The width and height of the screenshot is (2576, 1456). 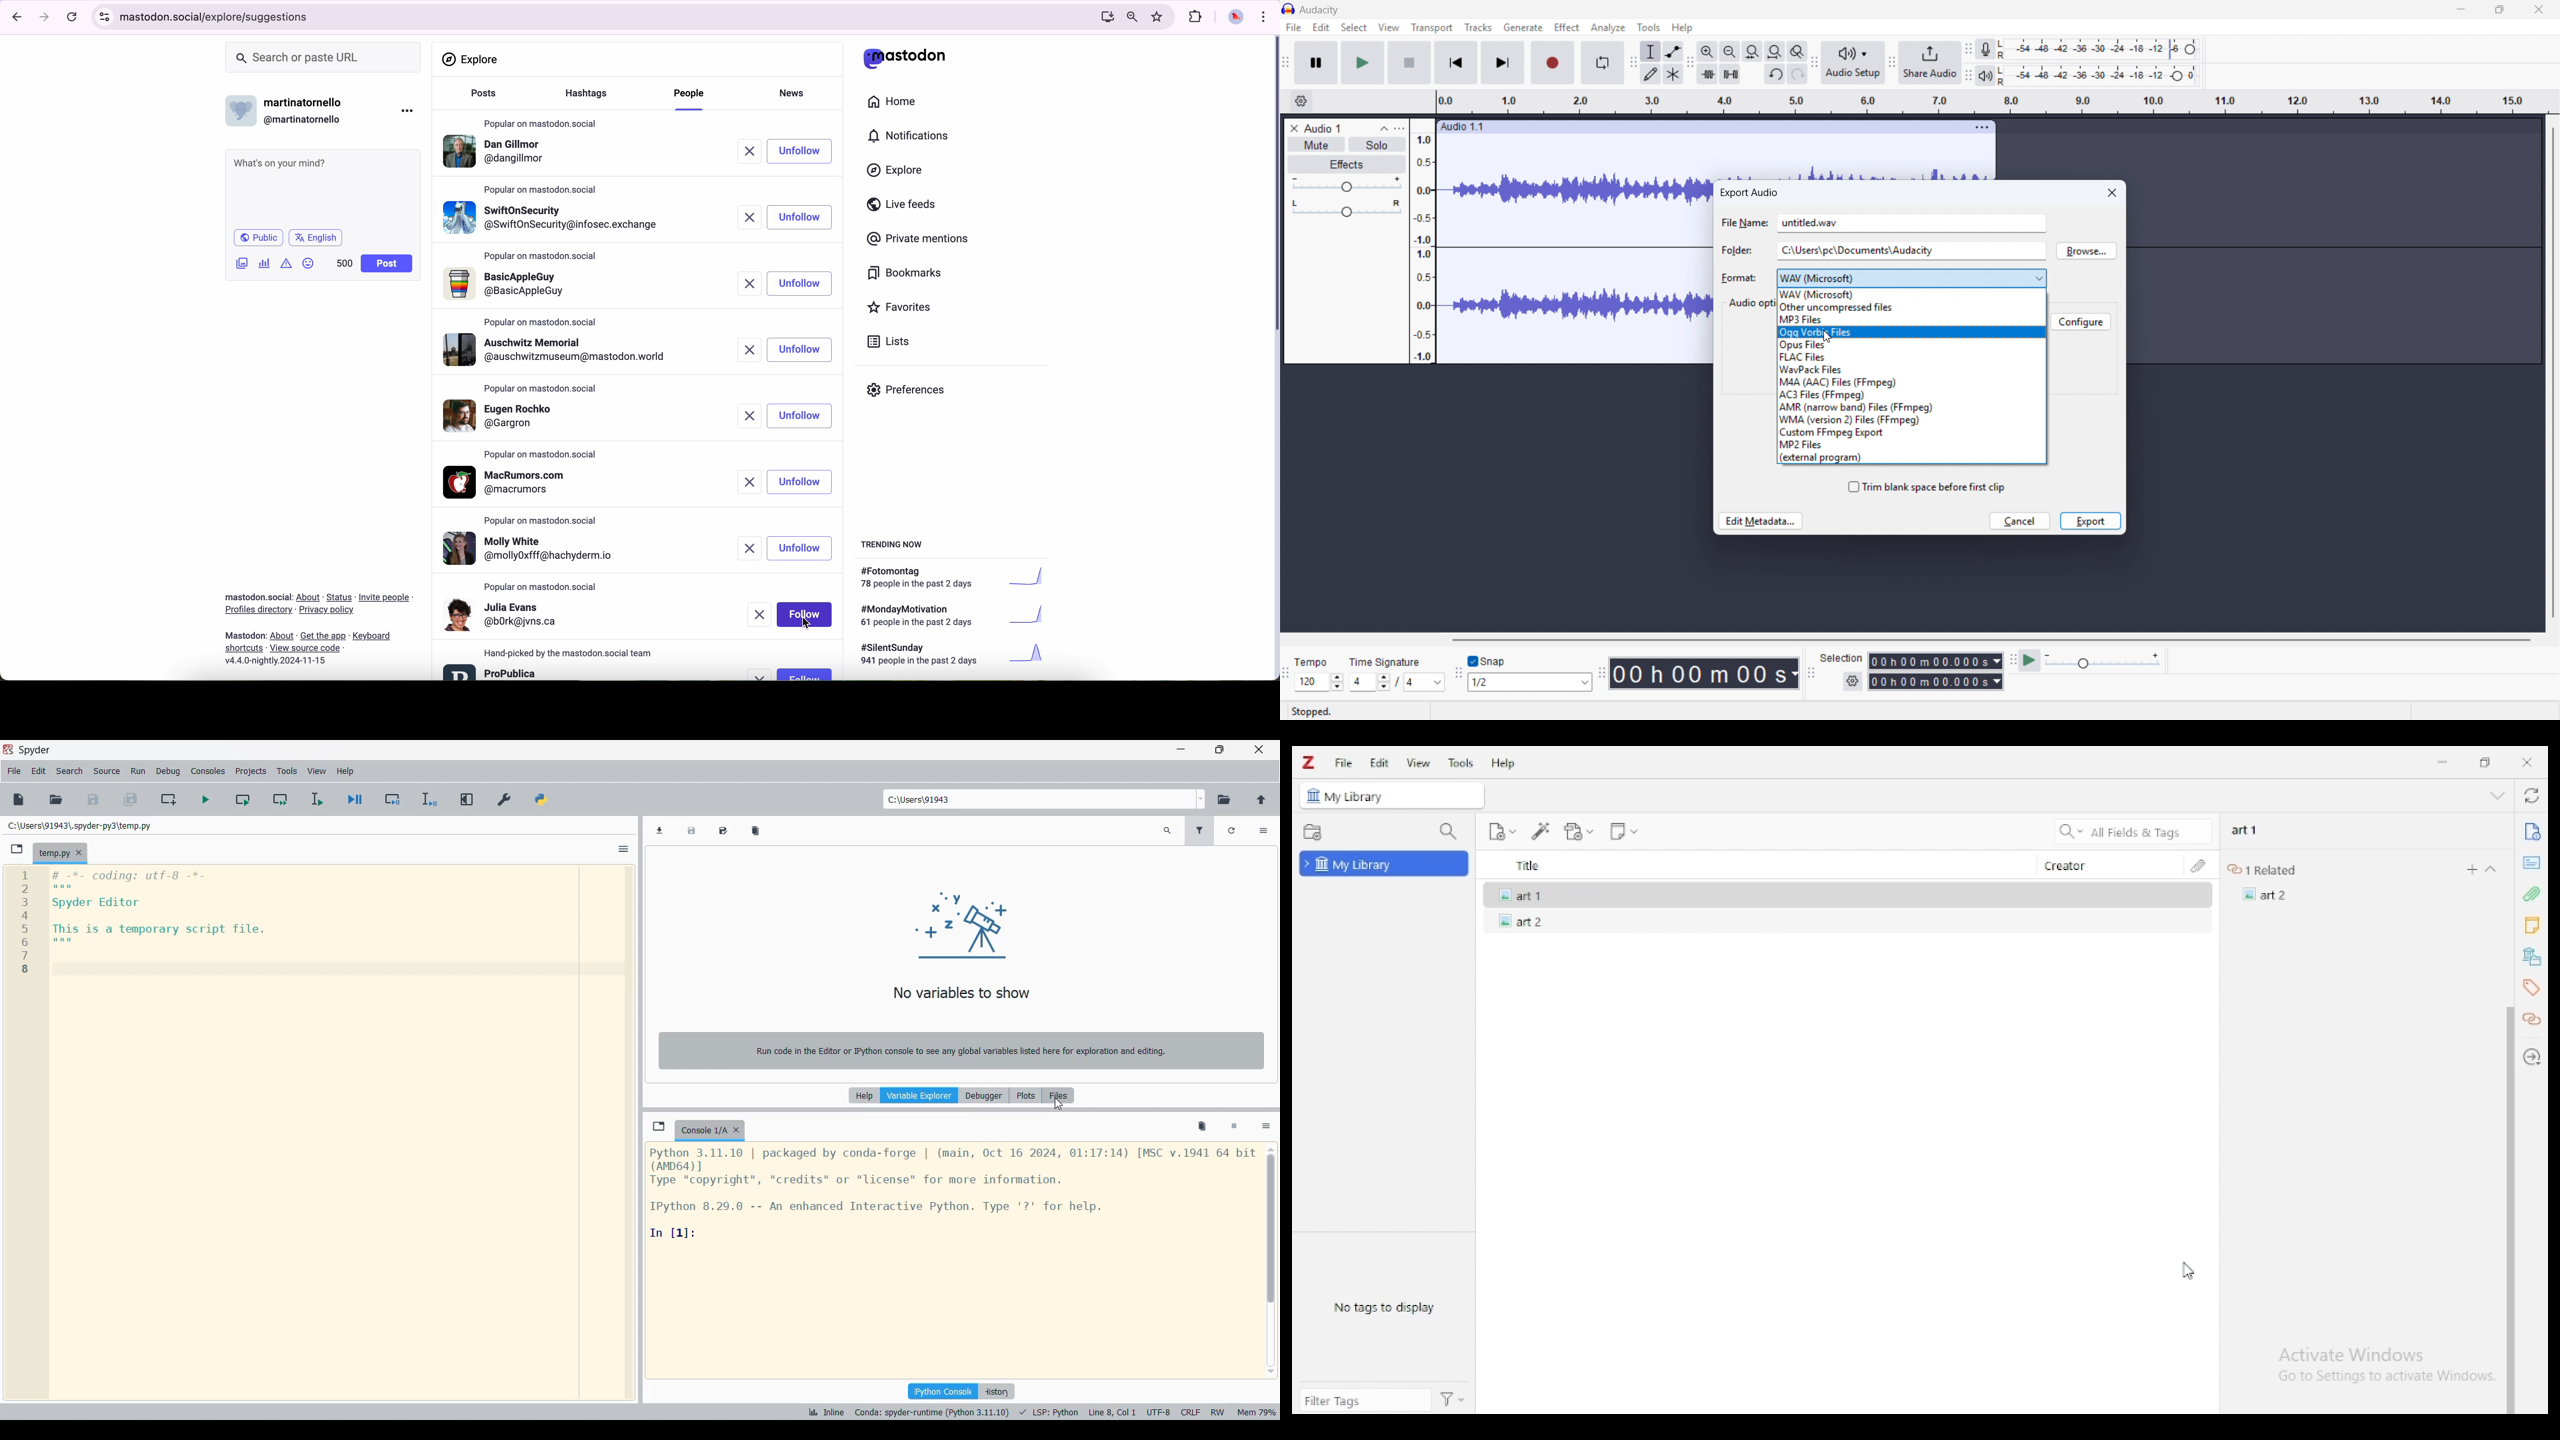 What do you see at coordinates (79, 853) in the screenshot?
I see `Close tab` at bounding box center [79, 853].